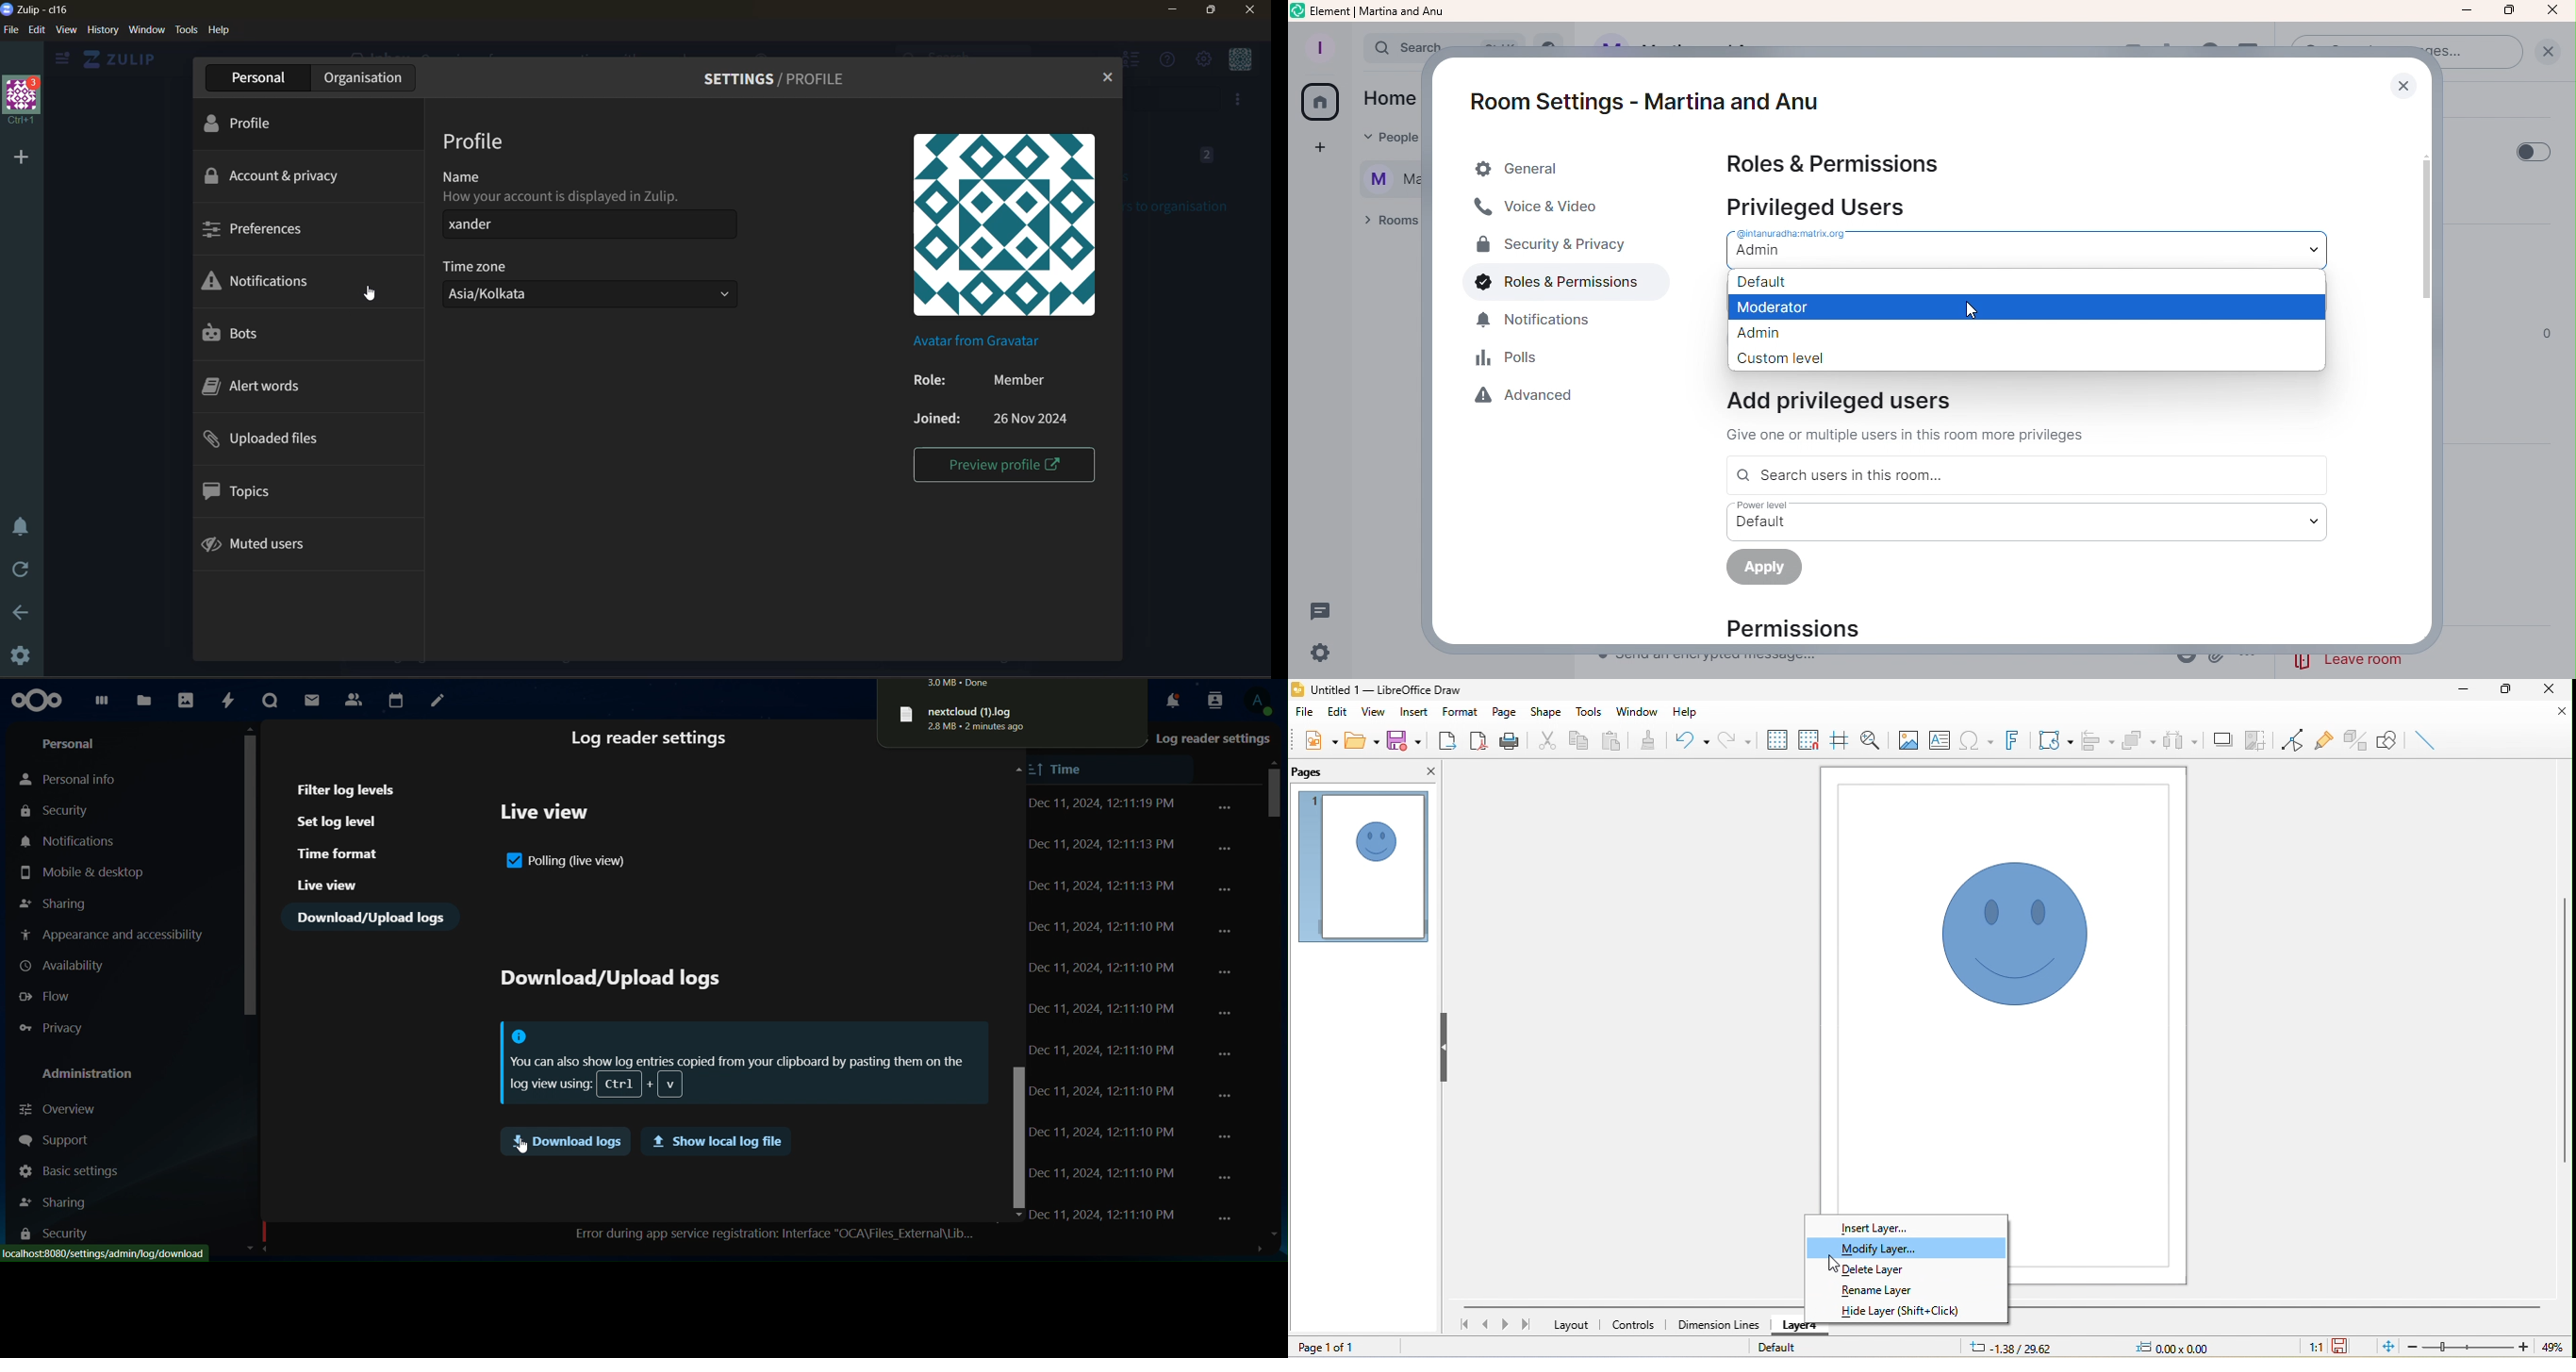  Describe the element at coordinates (70, 1171) in the screenshot. I see `basic settings` at that location.